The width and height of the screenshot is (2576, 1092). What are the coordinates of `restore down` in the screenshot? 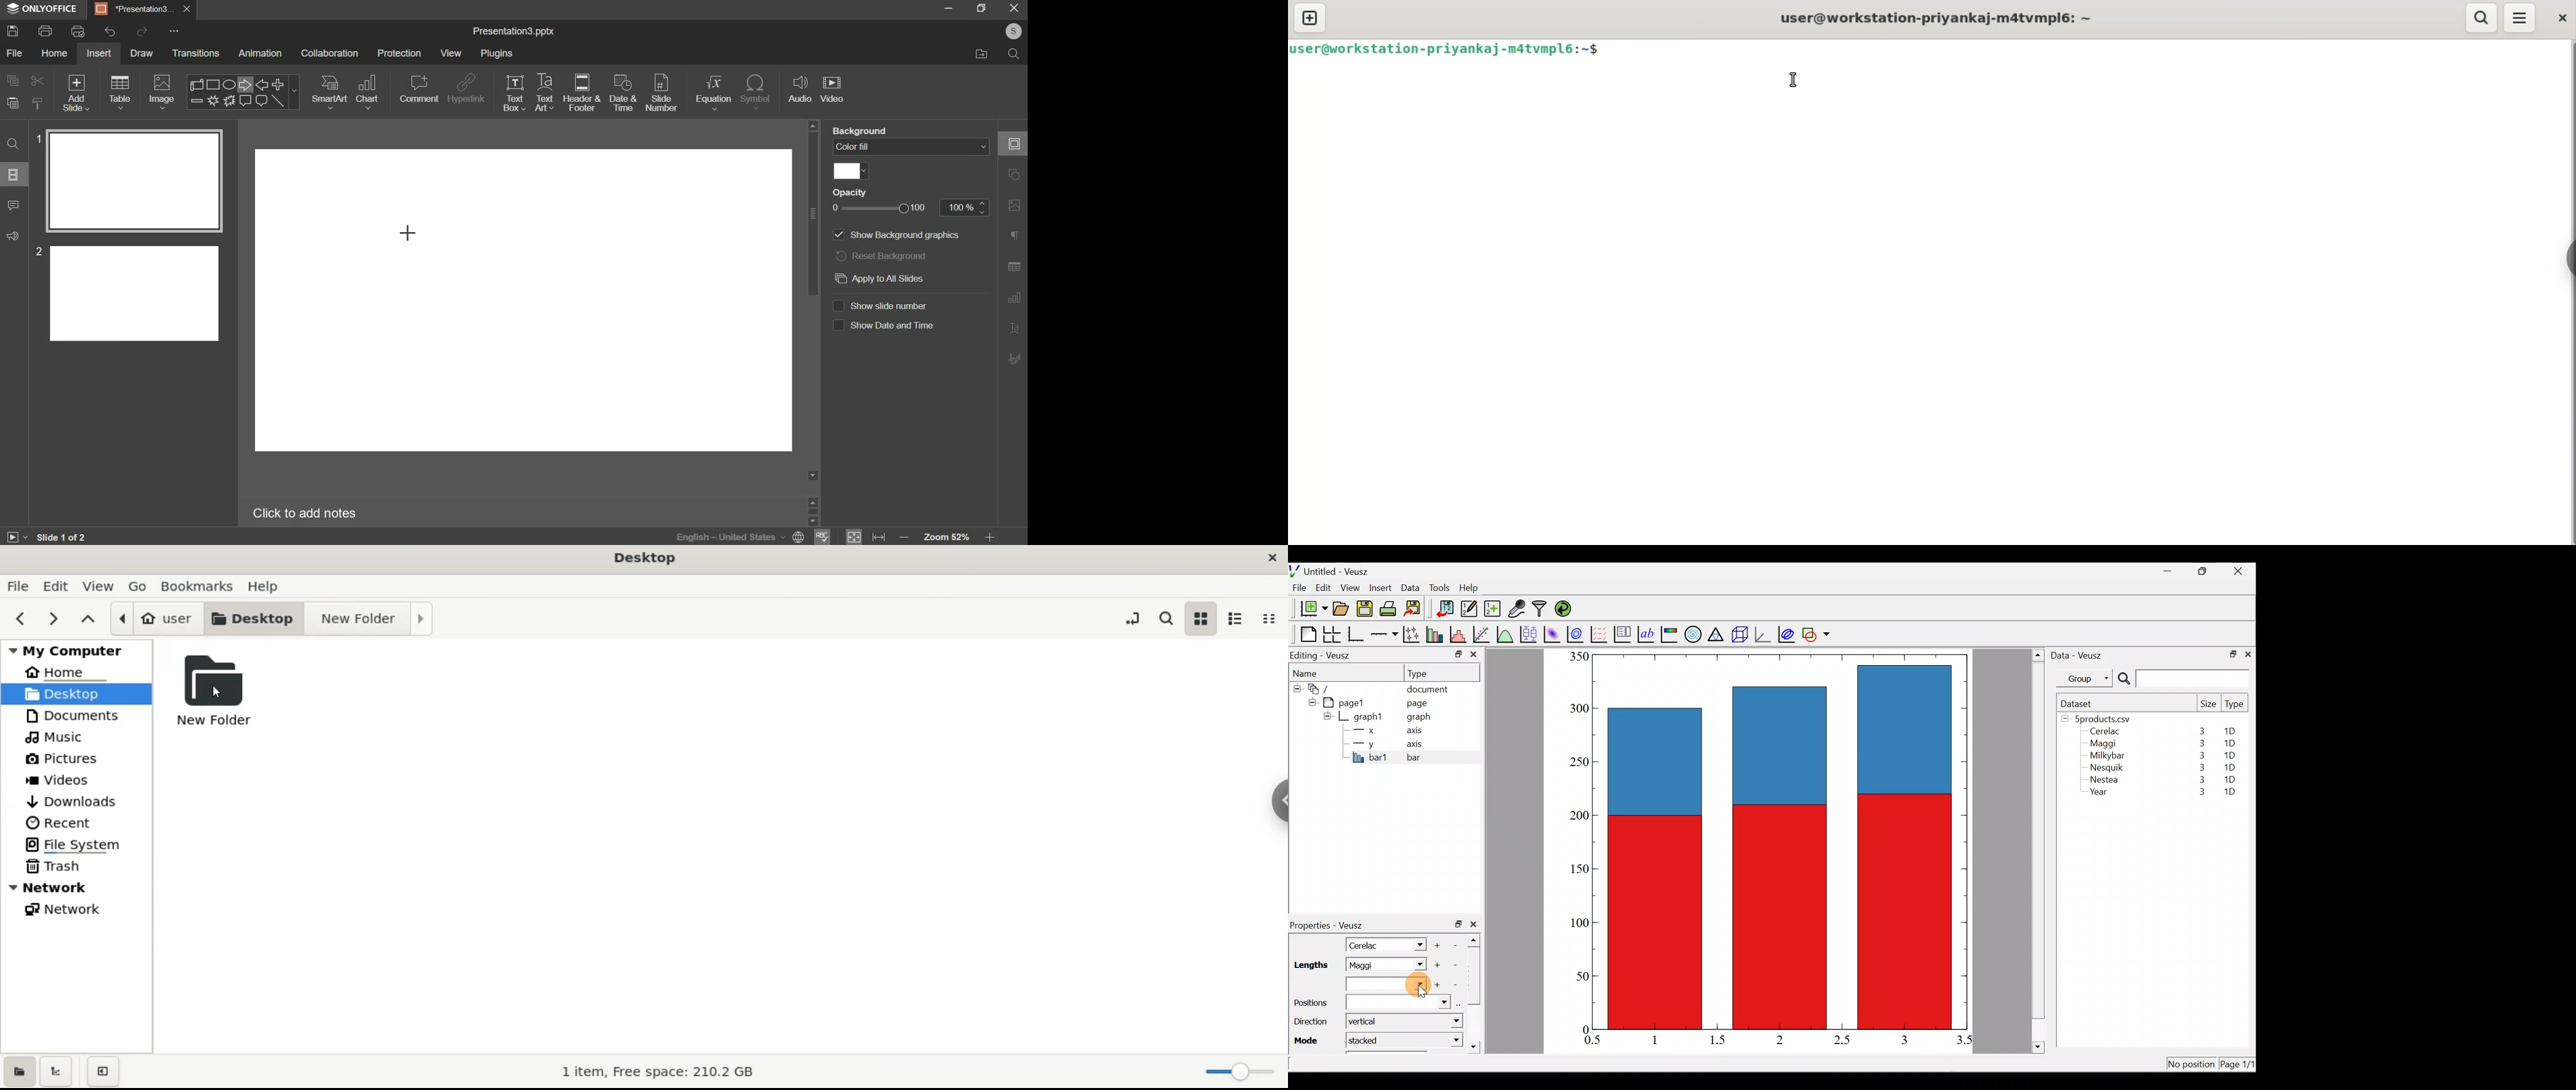 It's located at (2204, 571).